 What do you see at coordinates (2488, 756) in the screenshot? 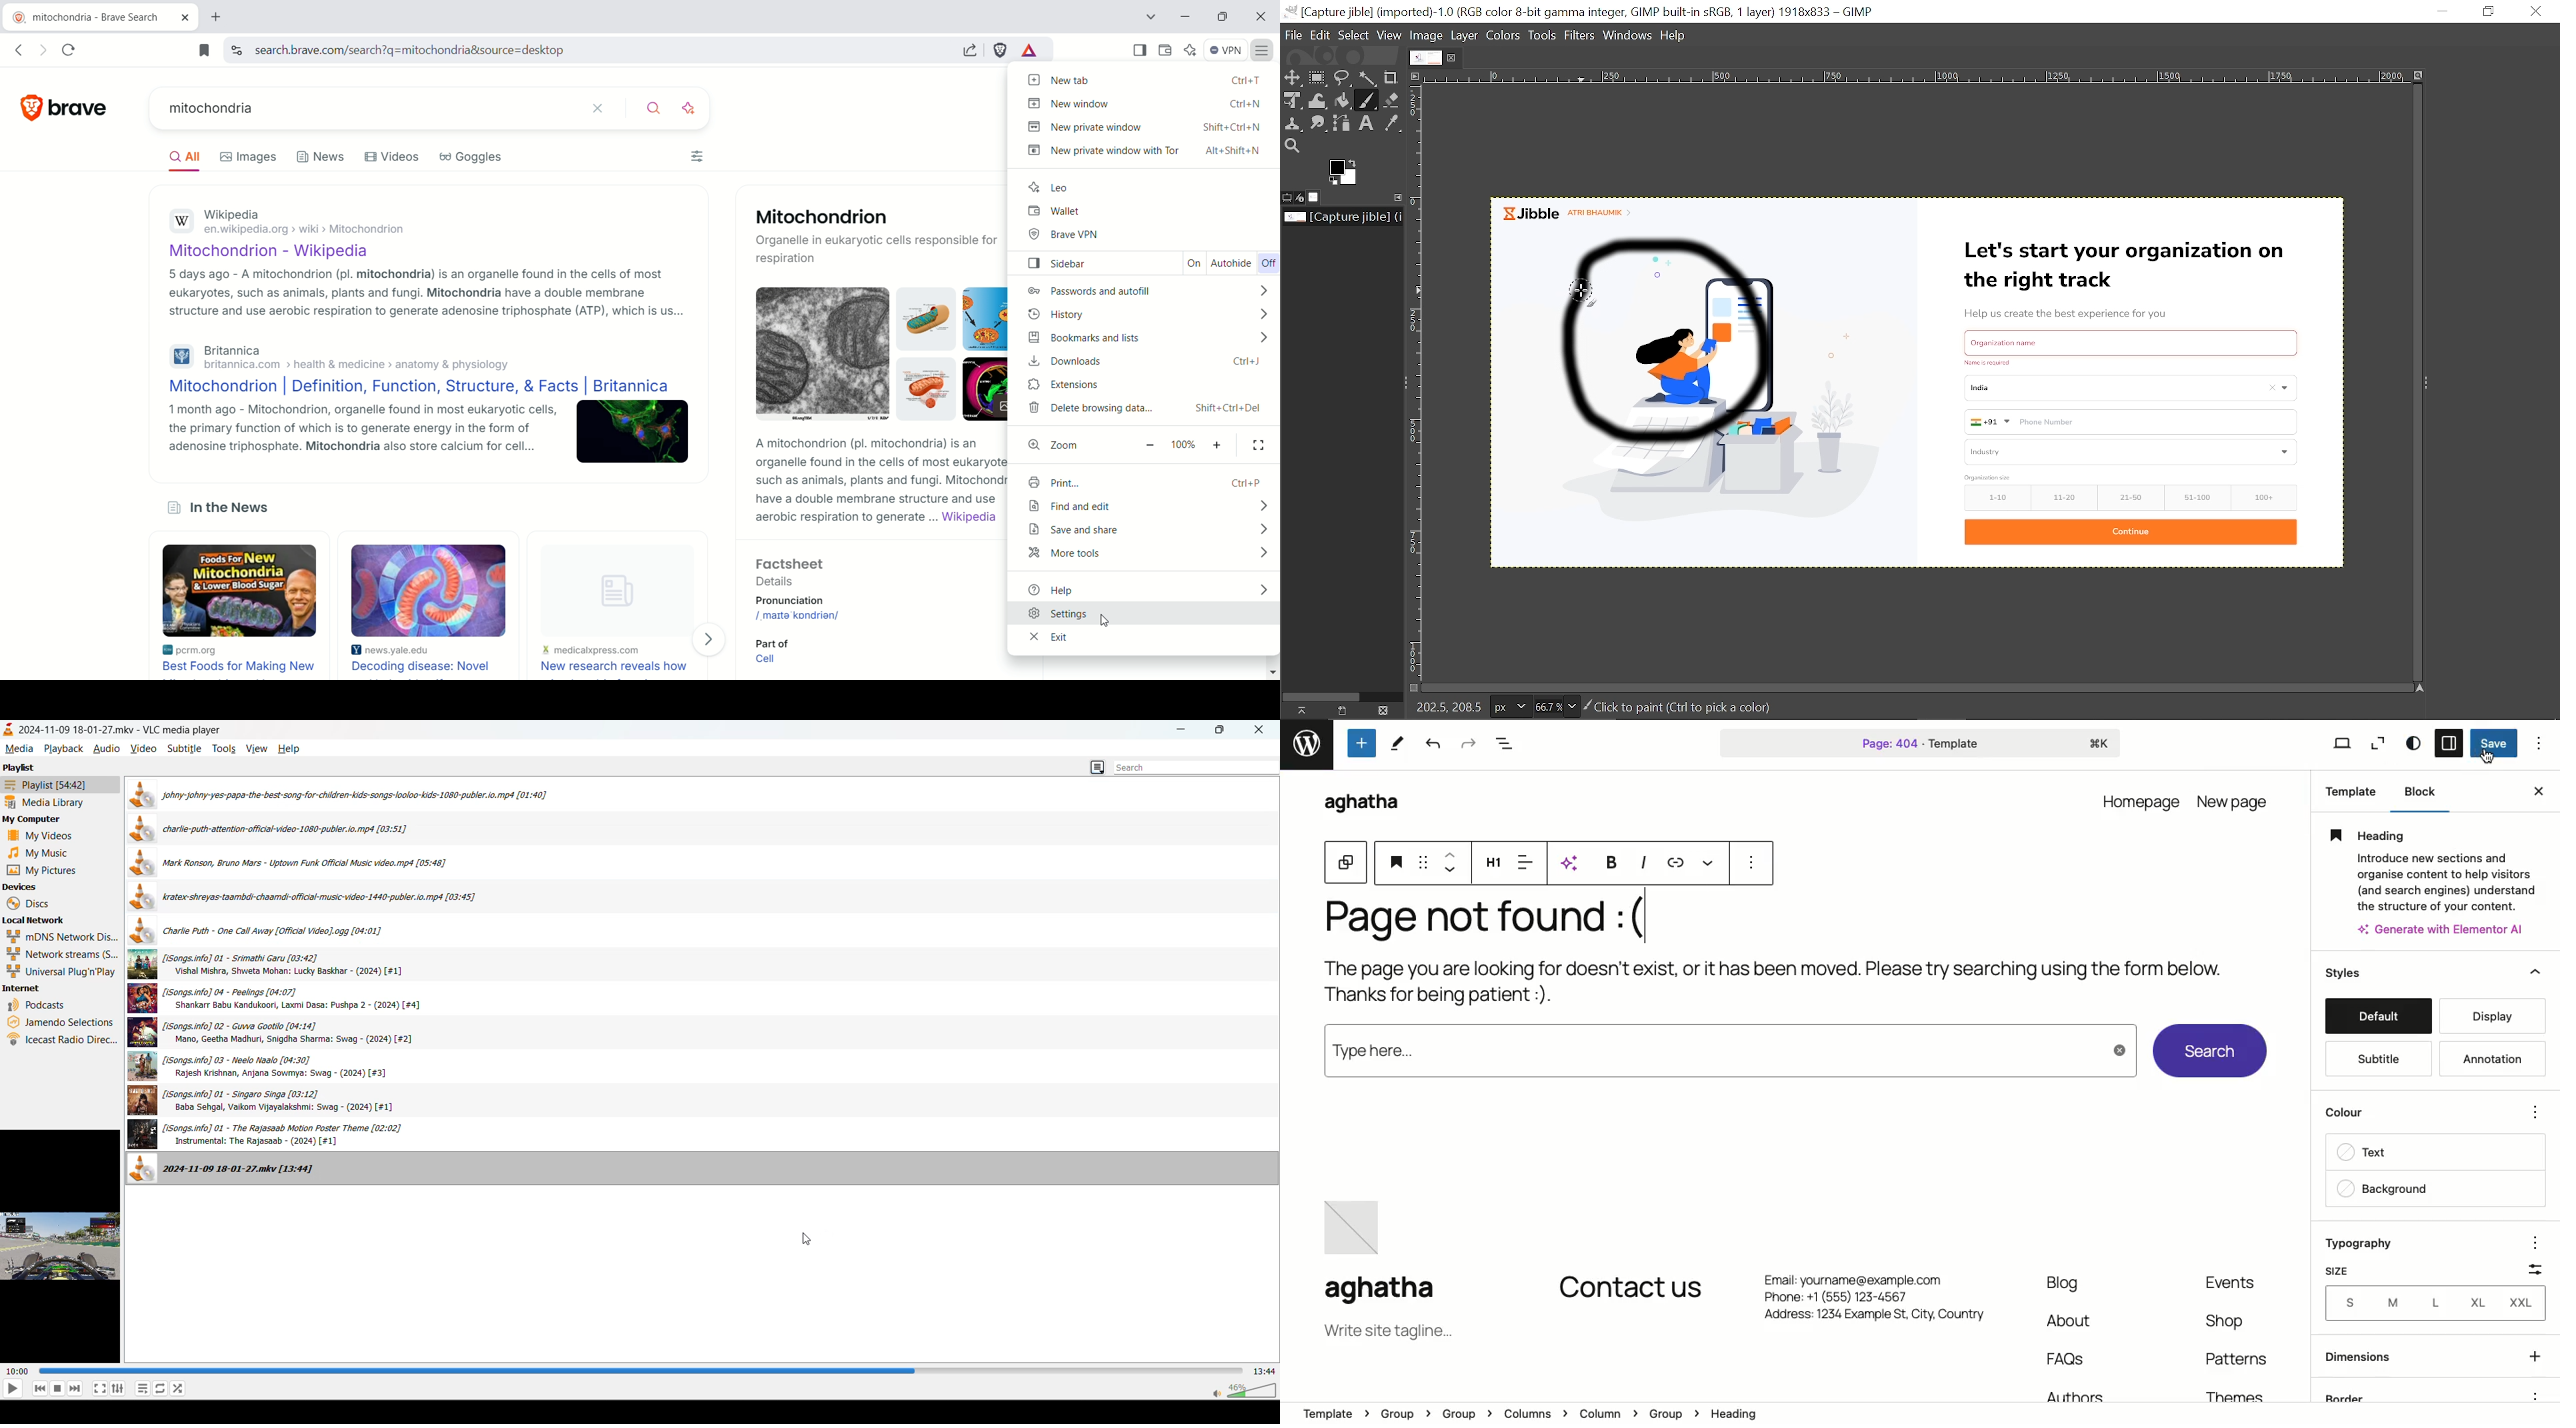
I see `cursor` at bounding box center [2488, 756].